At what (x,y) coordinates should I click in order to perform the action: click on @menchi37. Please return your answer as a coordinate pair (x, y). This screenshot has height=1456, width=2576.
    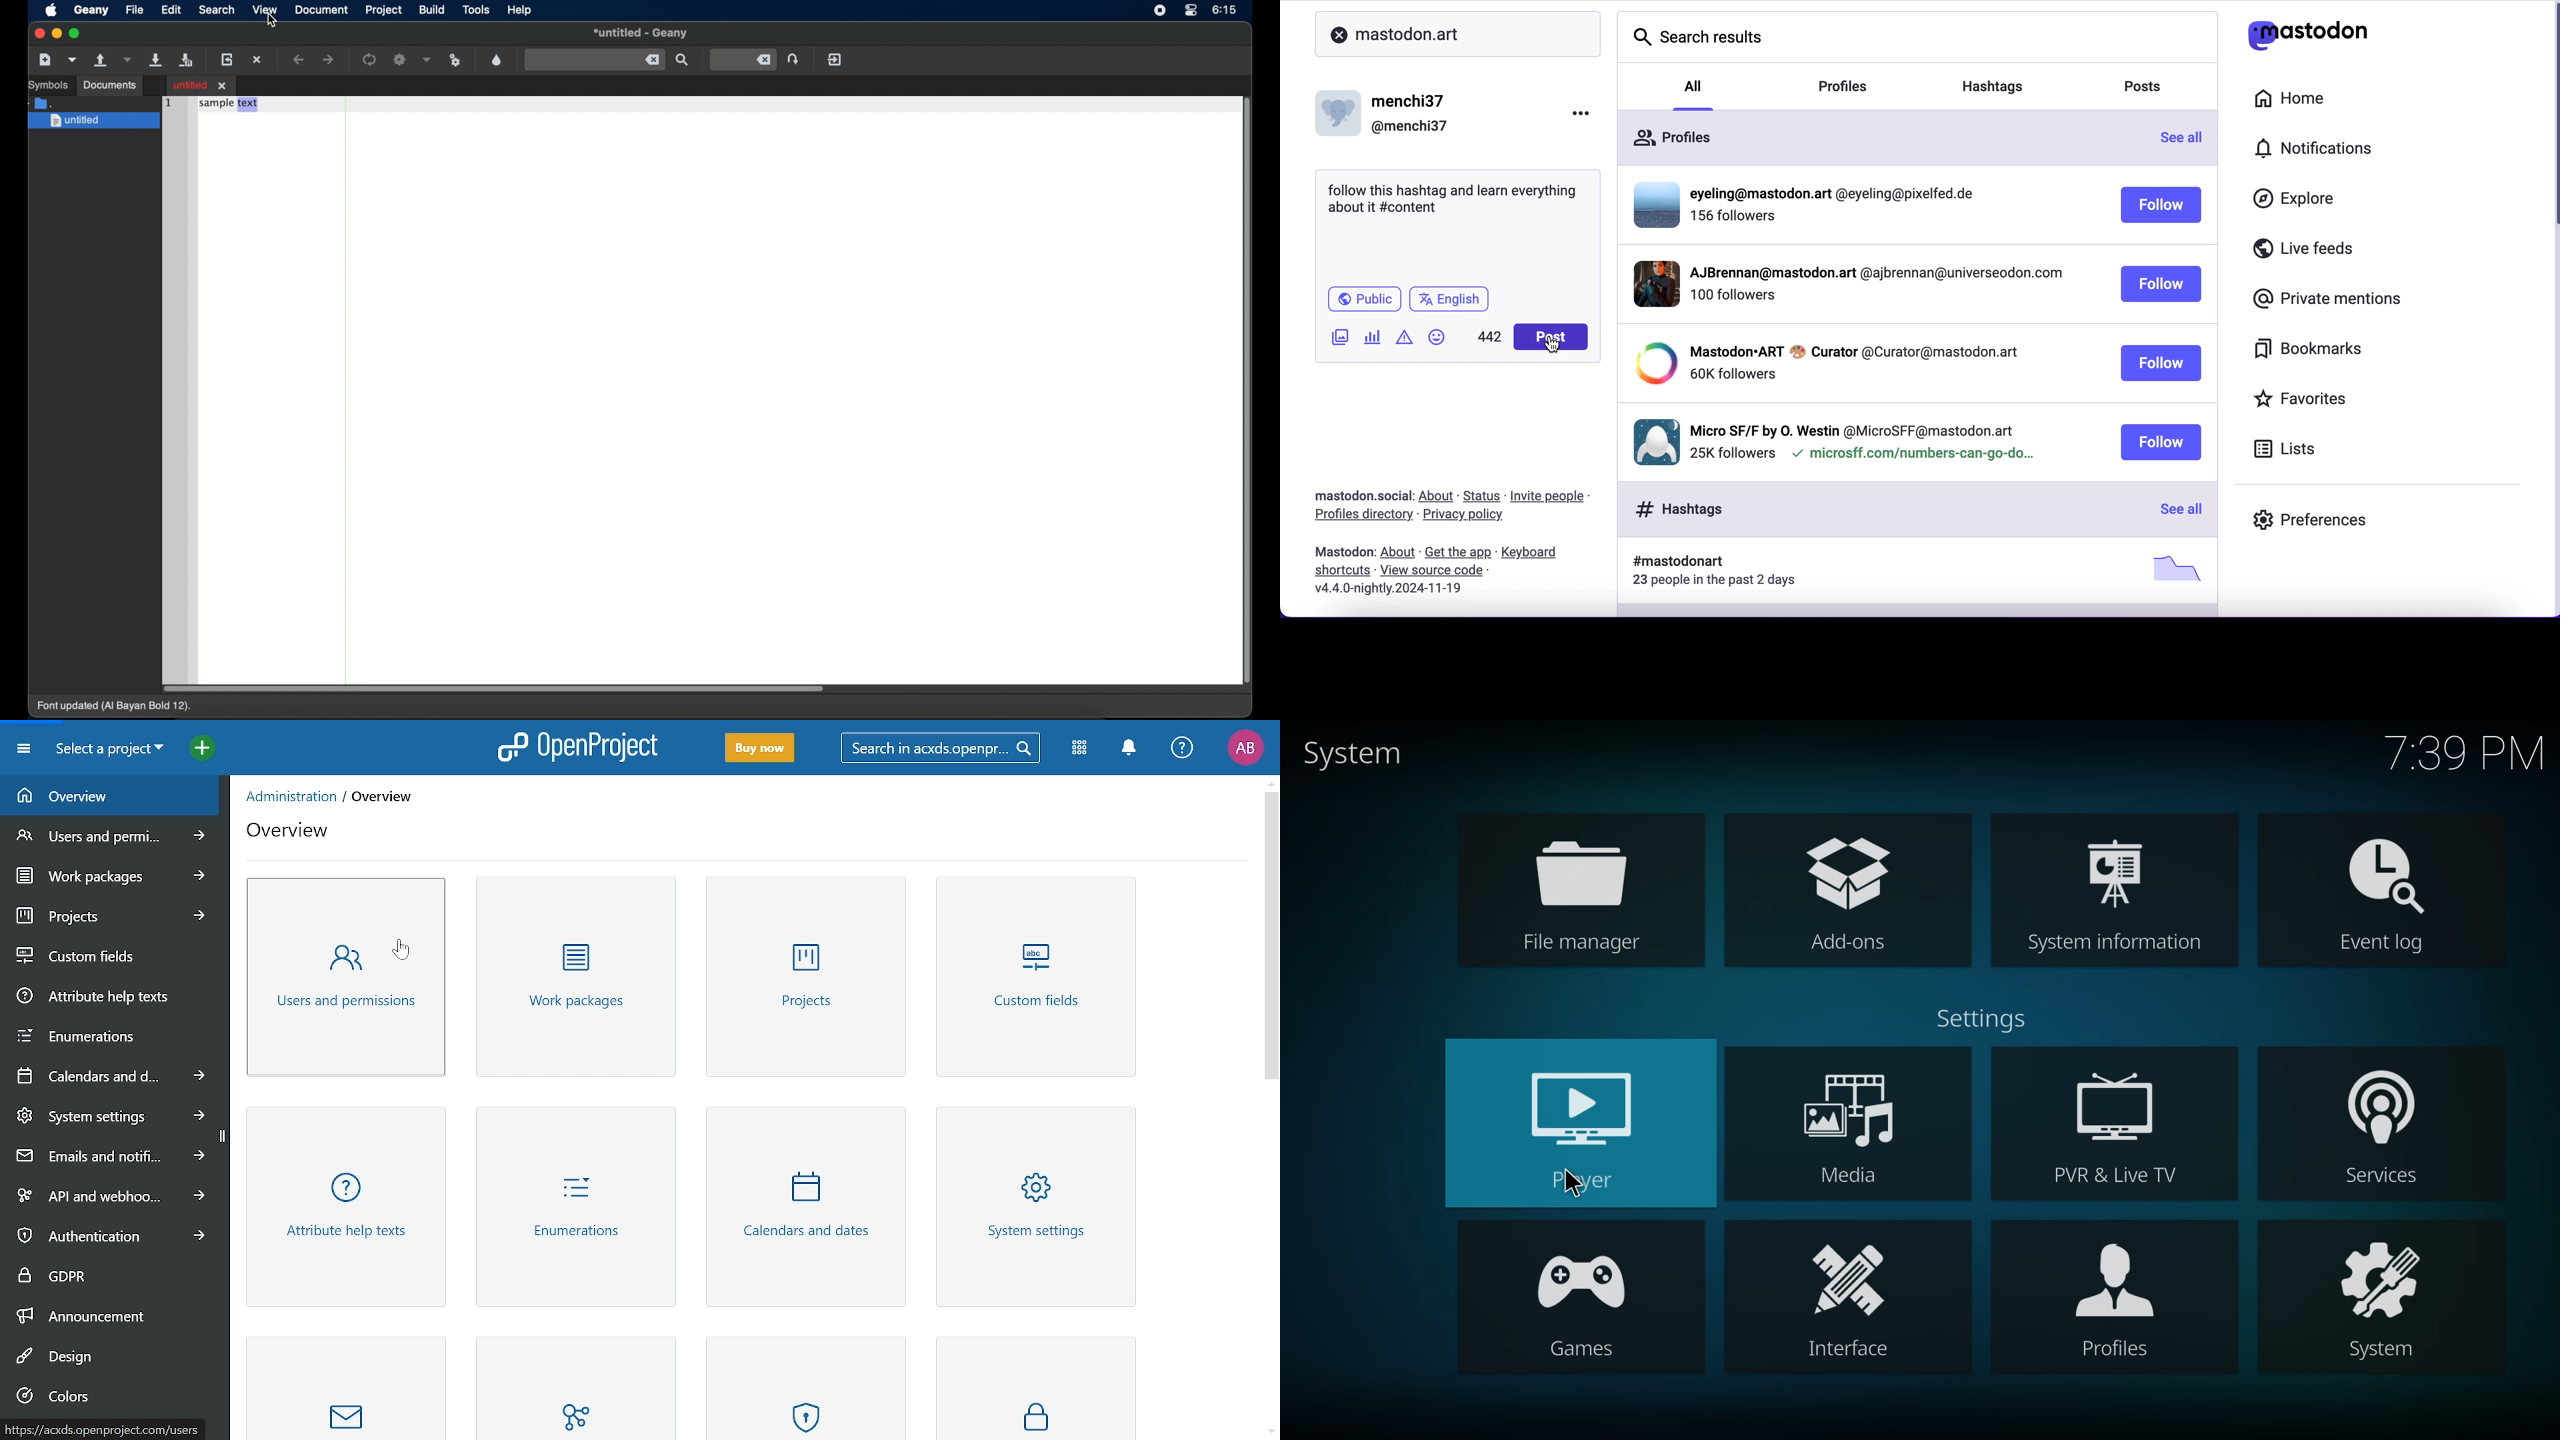
    Looking at the image, I should click on (1410, 127).